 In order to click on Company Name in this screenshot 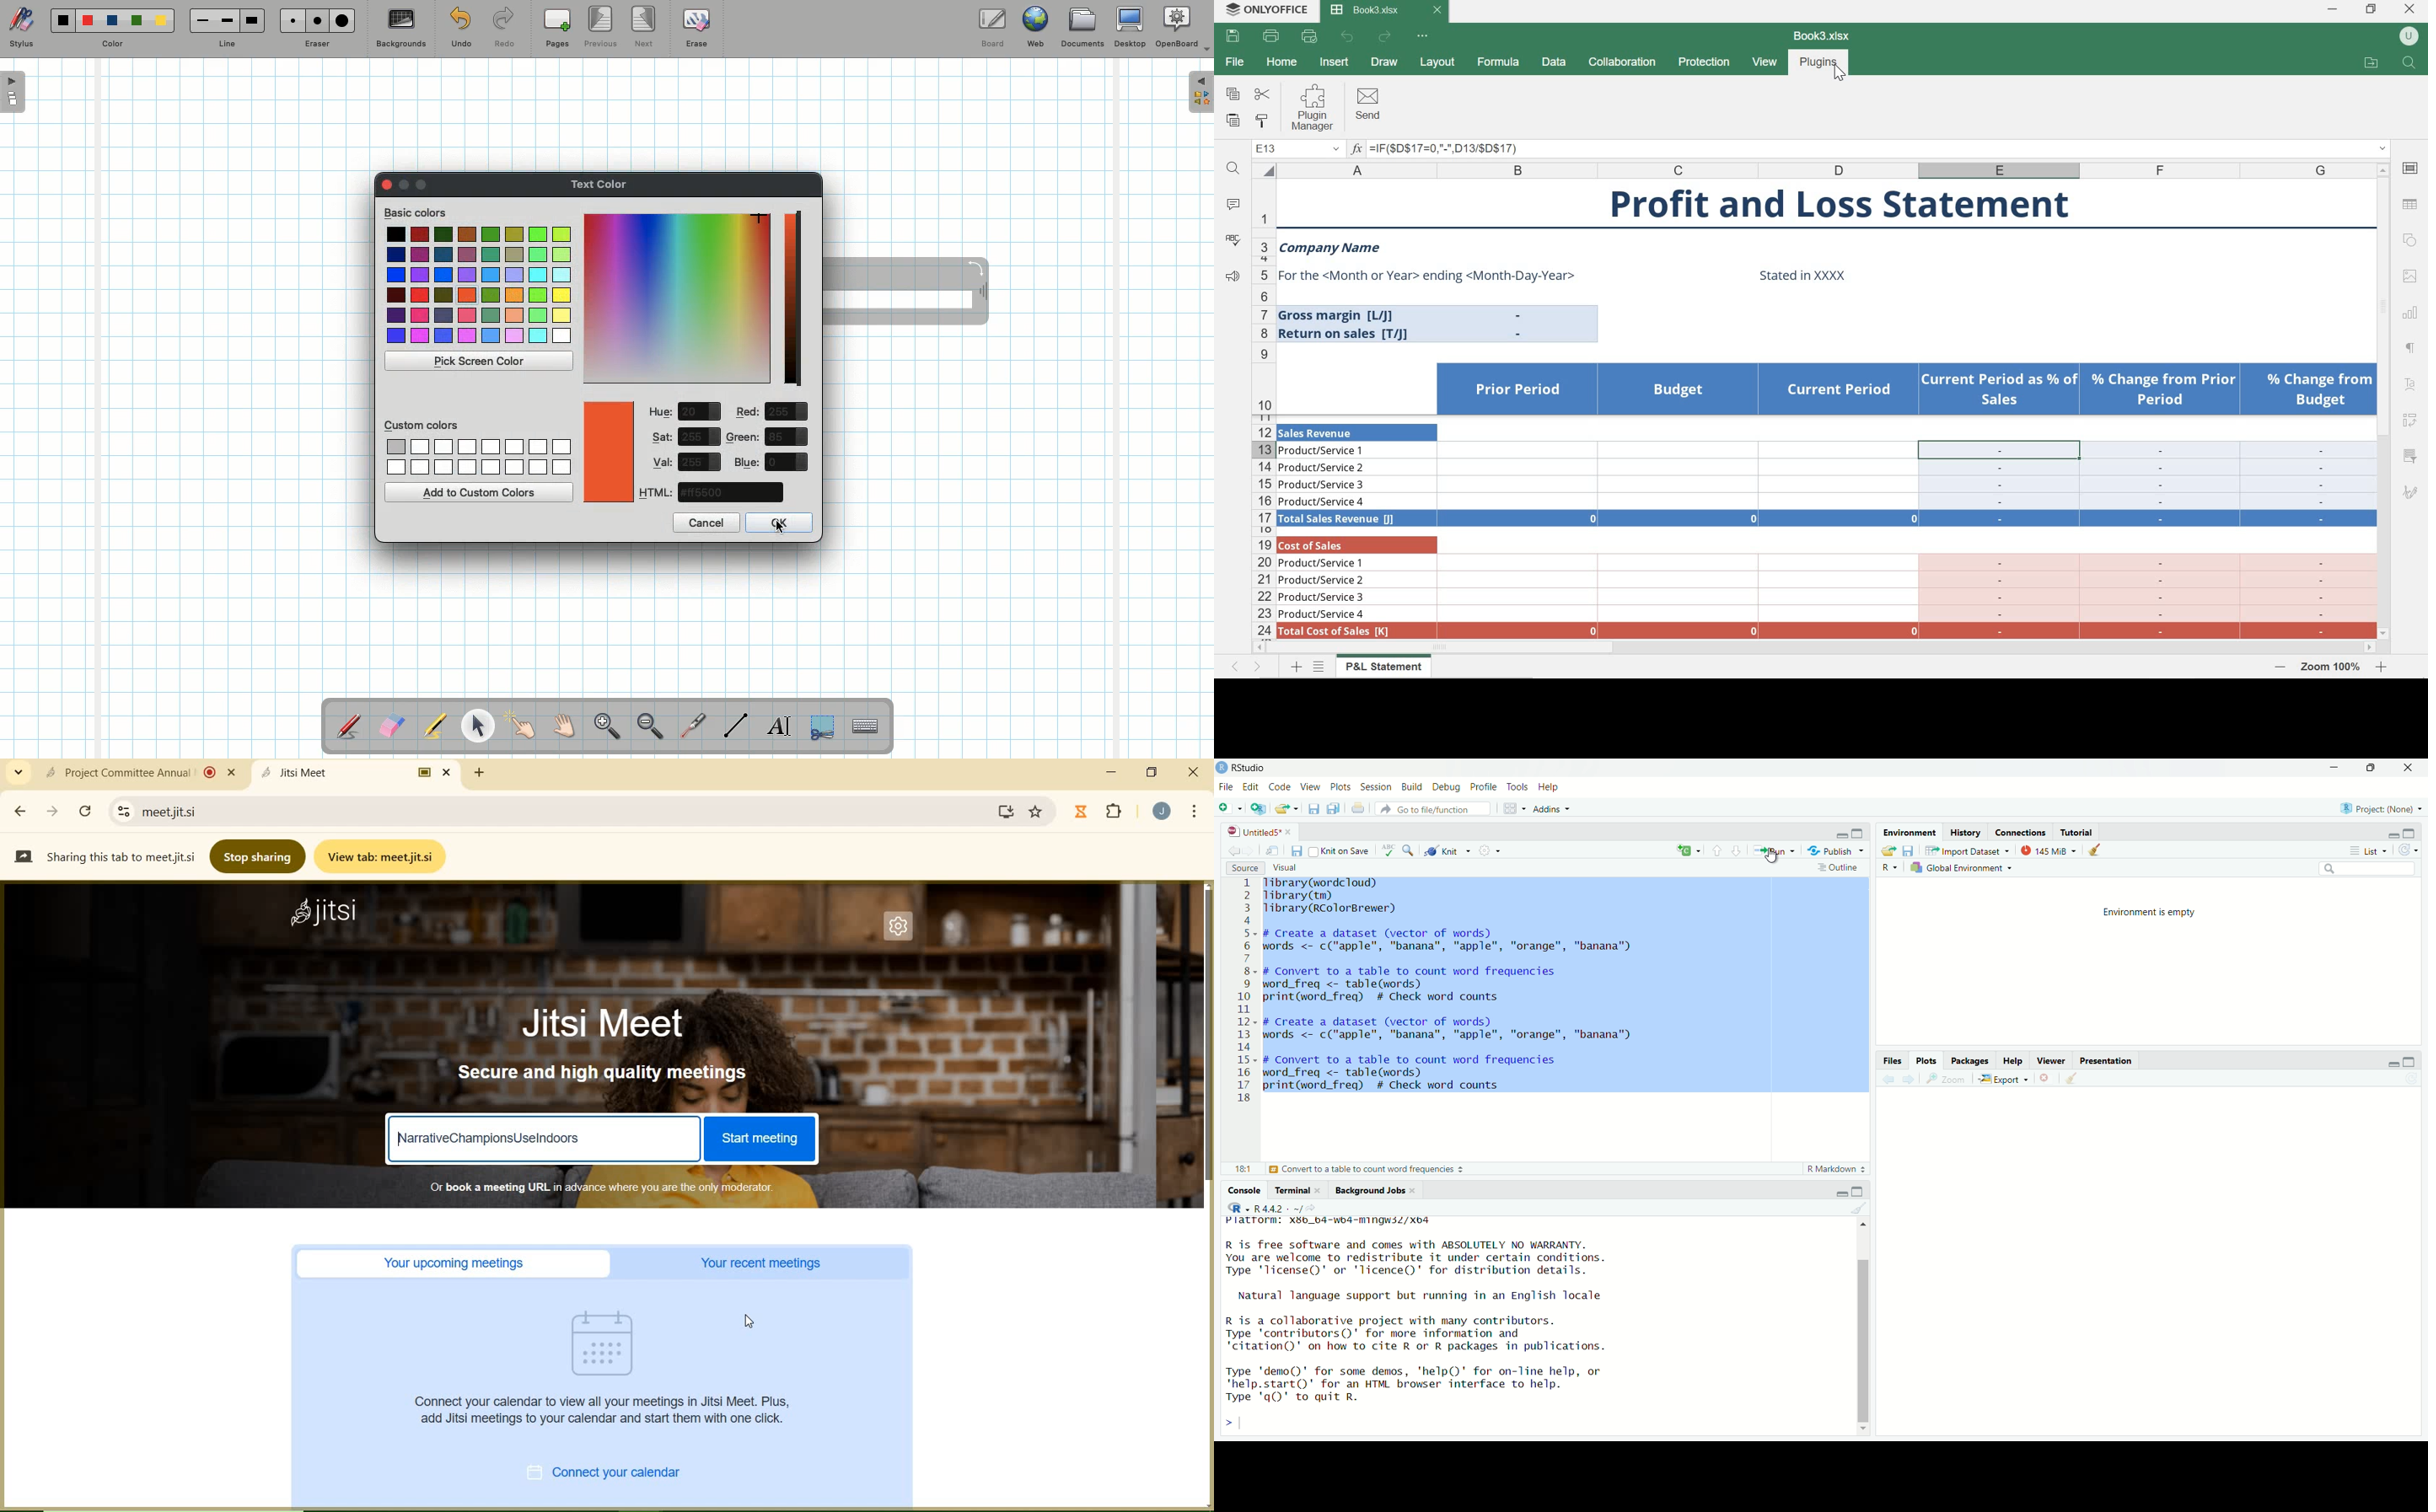, I will do `click(1332, 249)`.